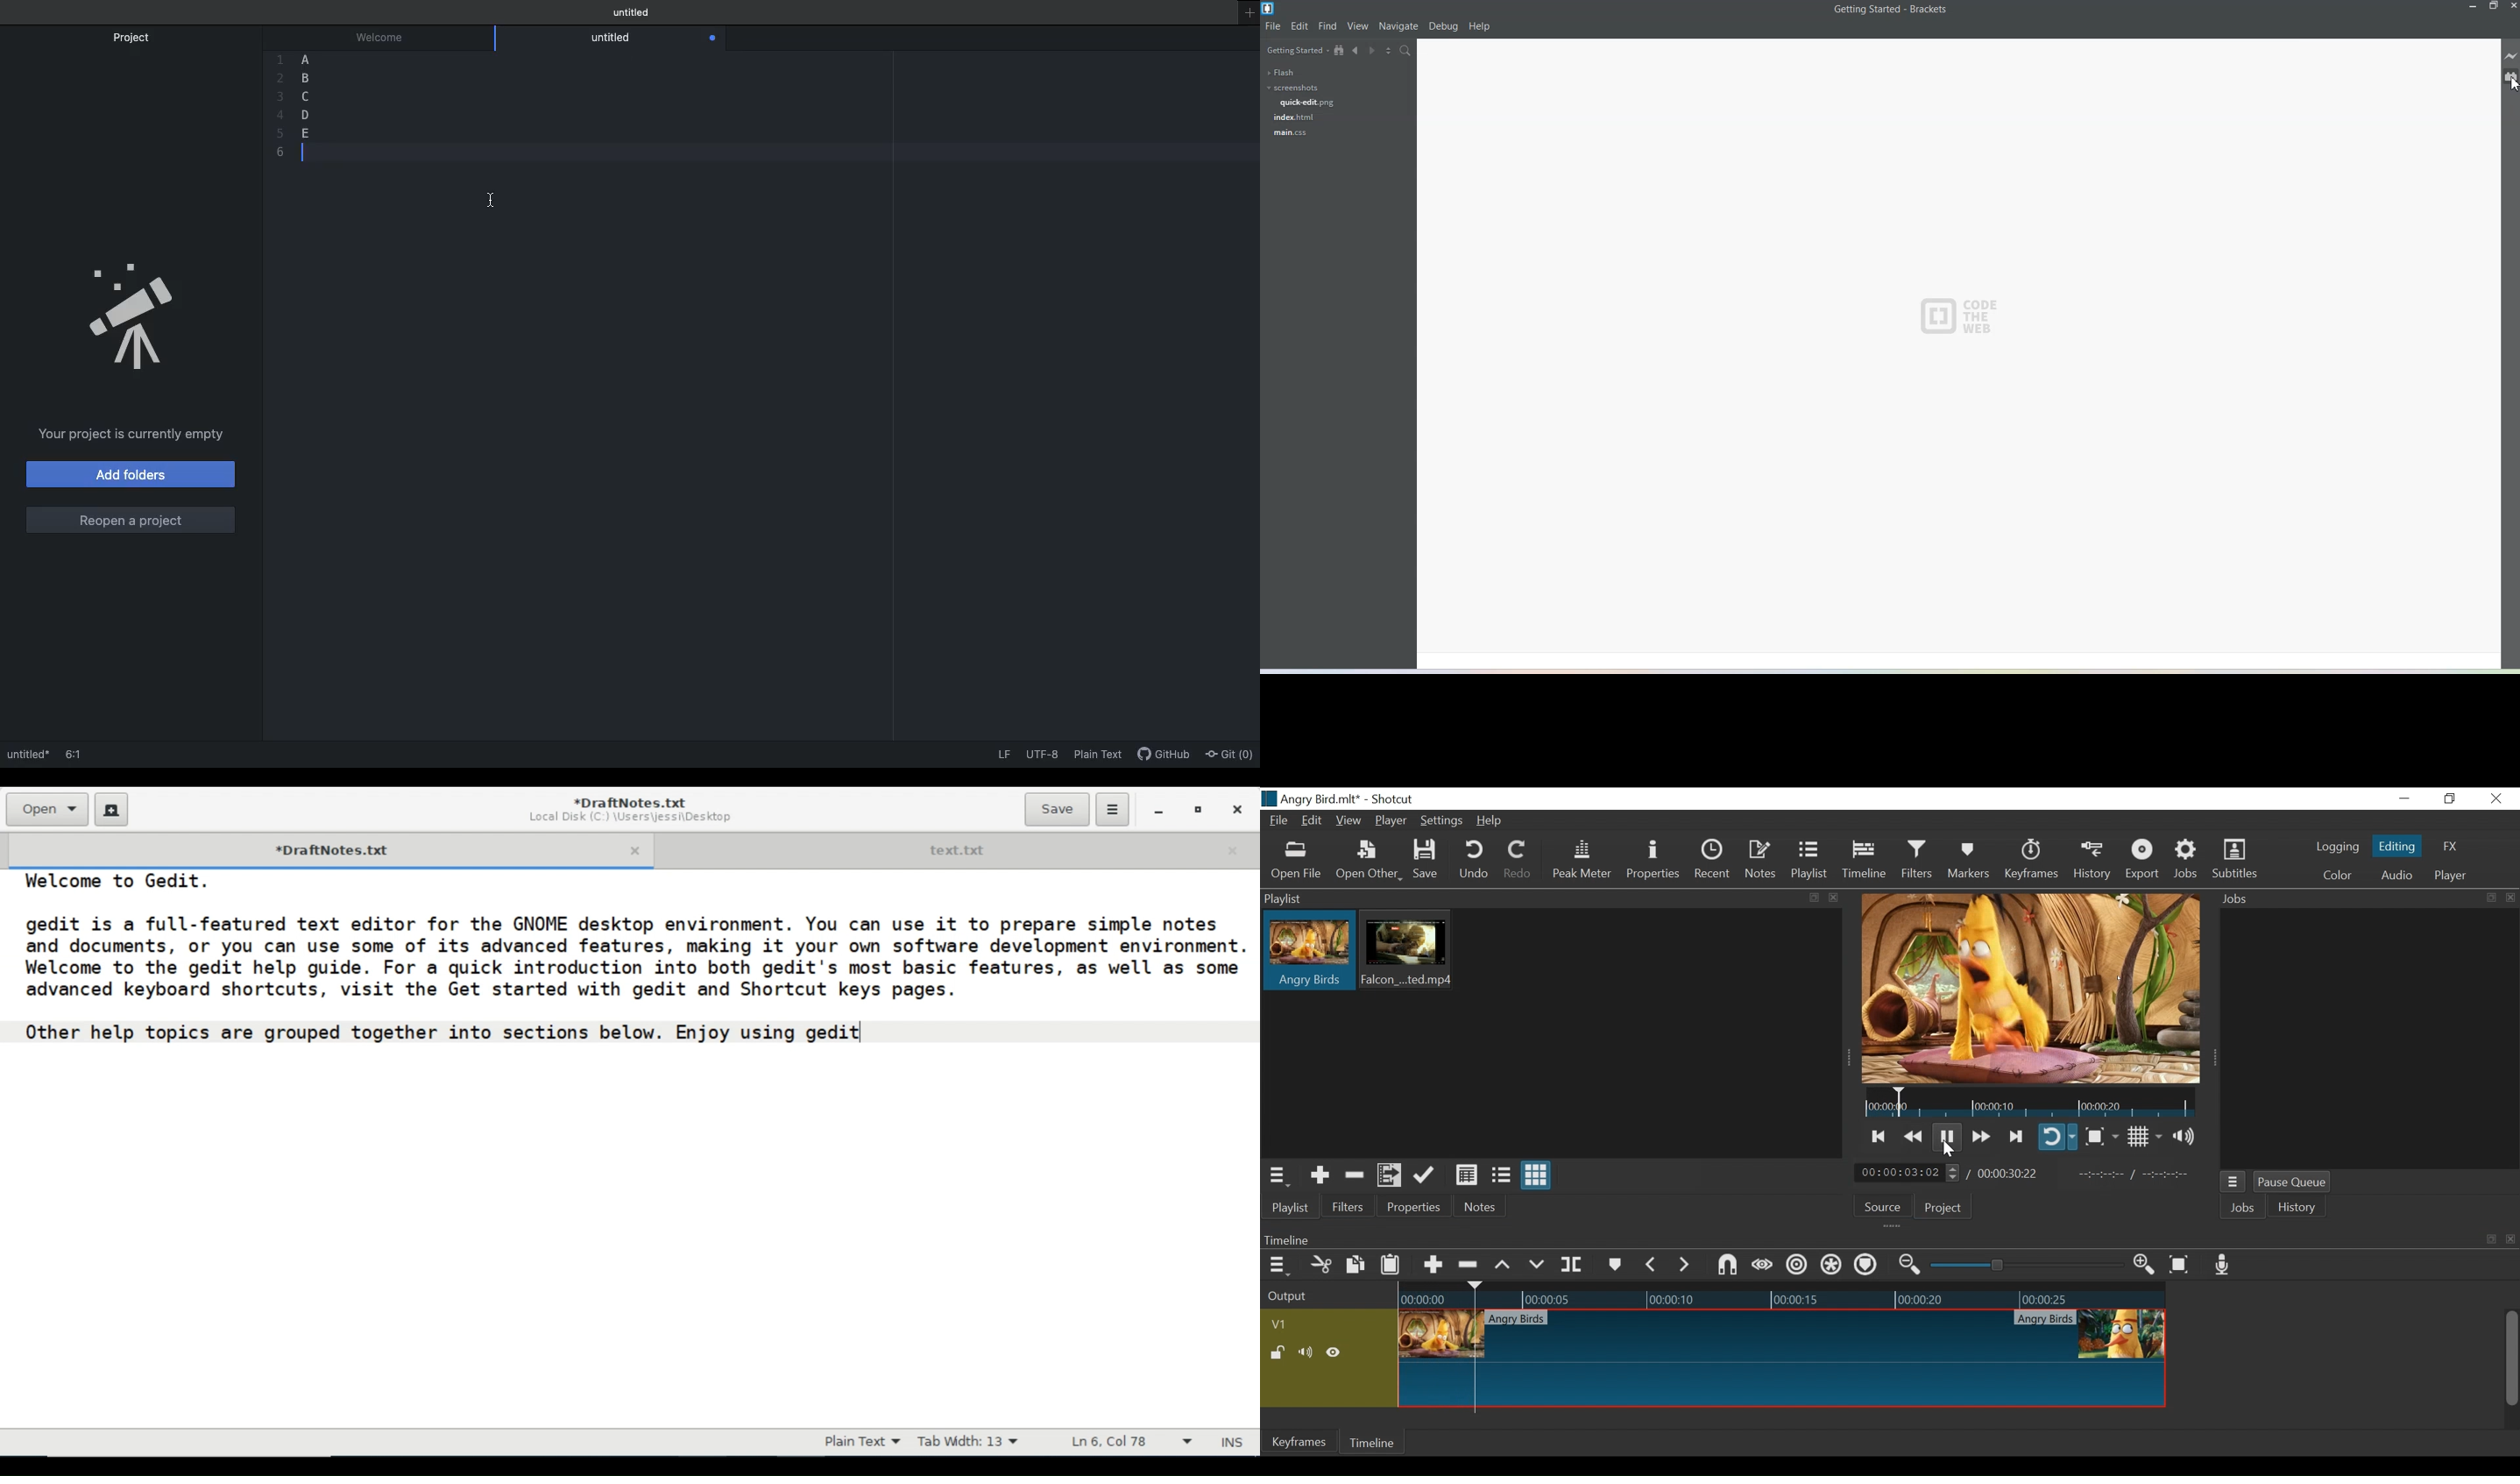 This screenshot has height=1484, width=2520. I want to click on Playlist , so click(1290, 1208).